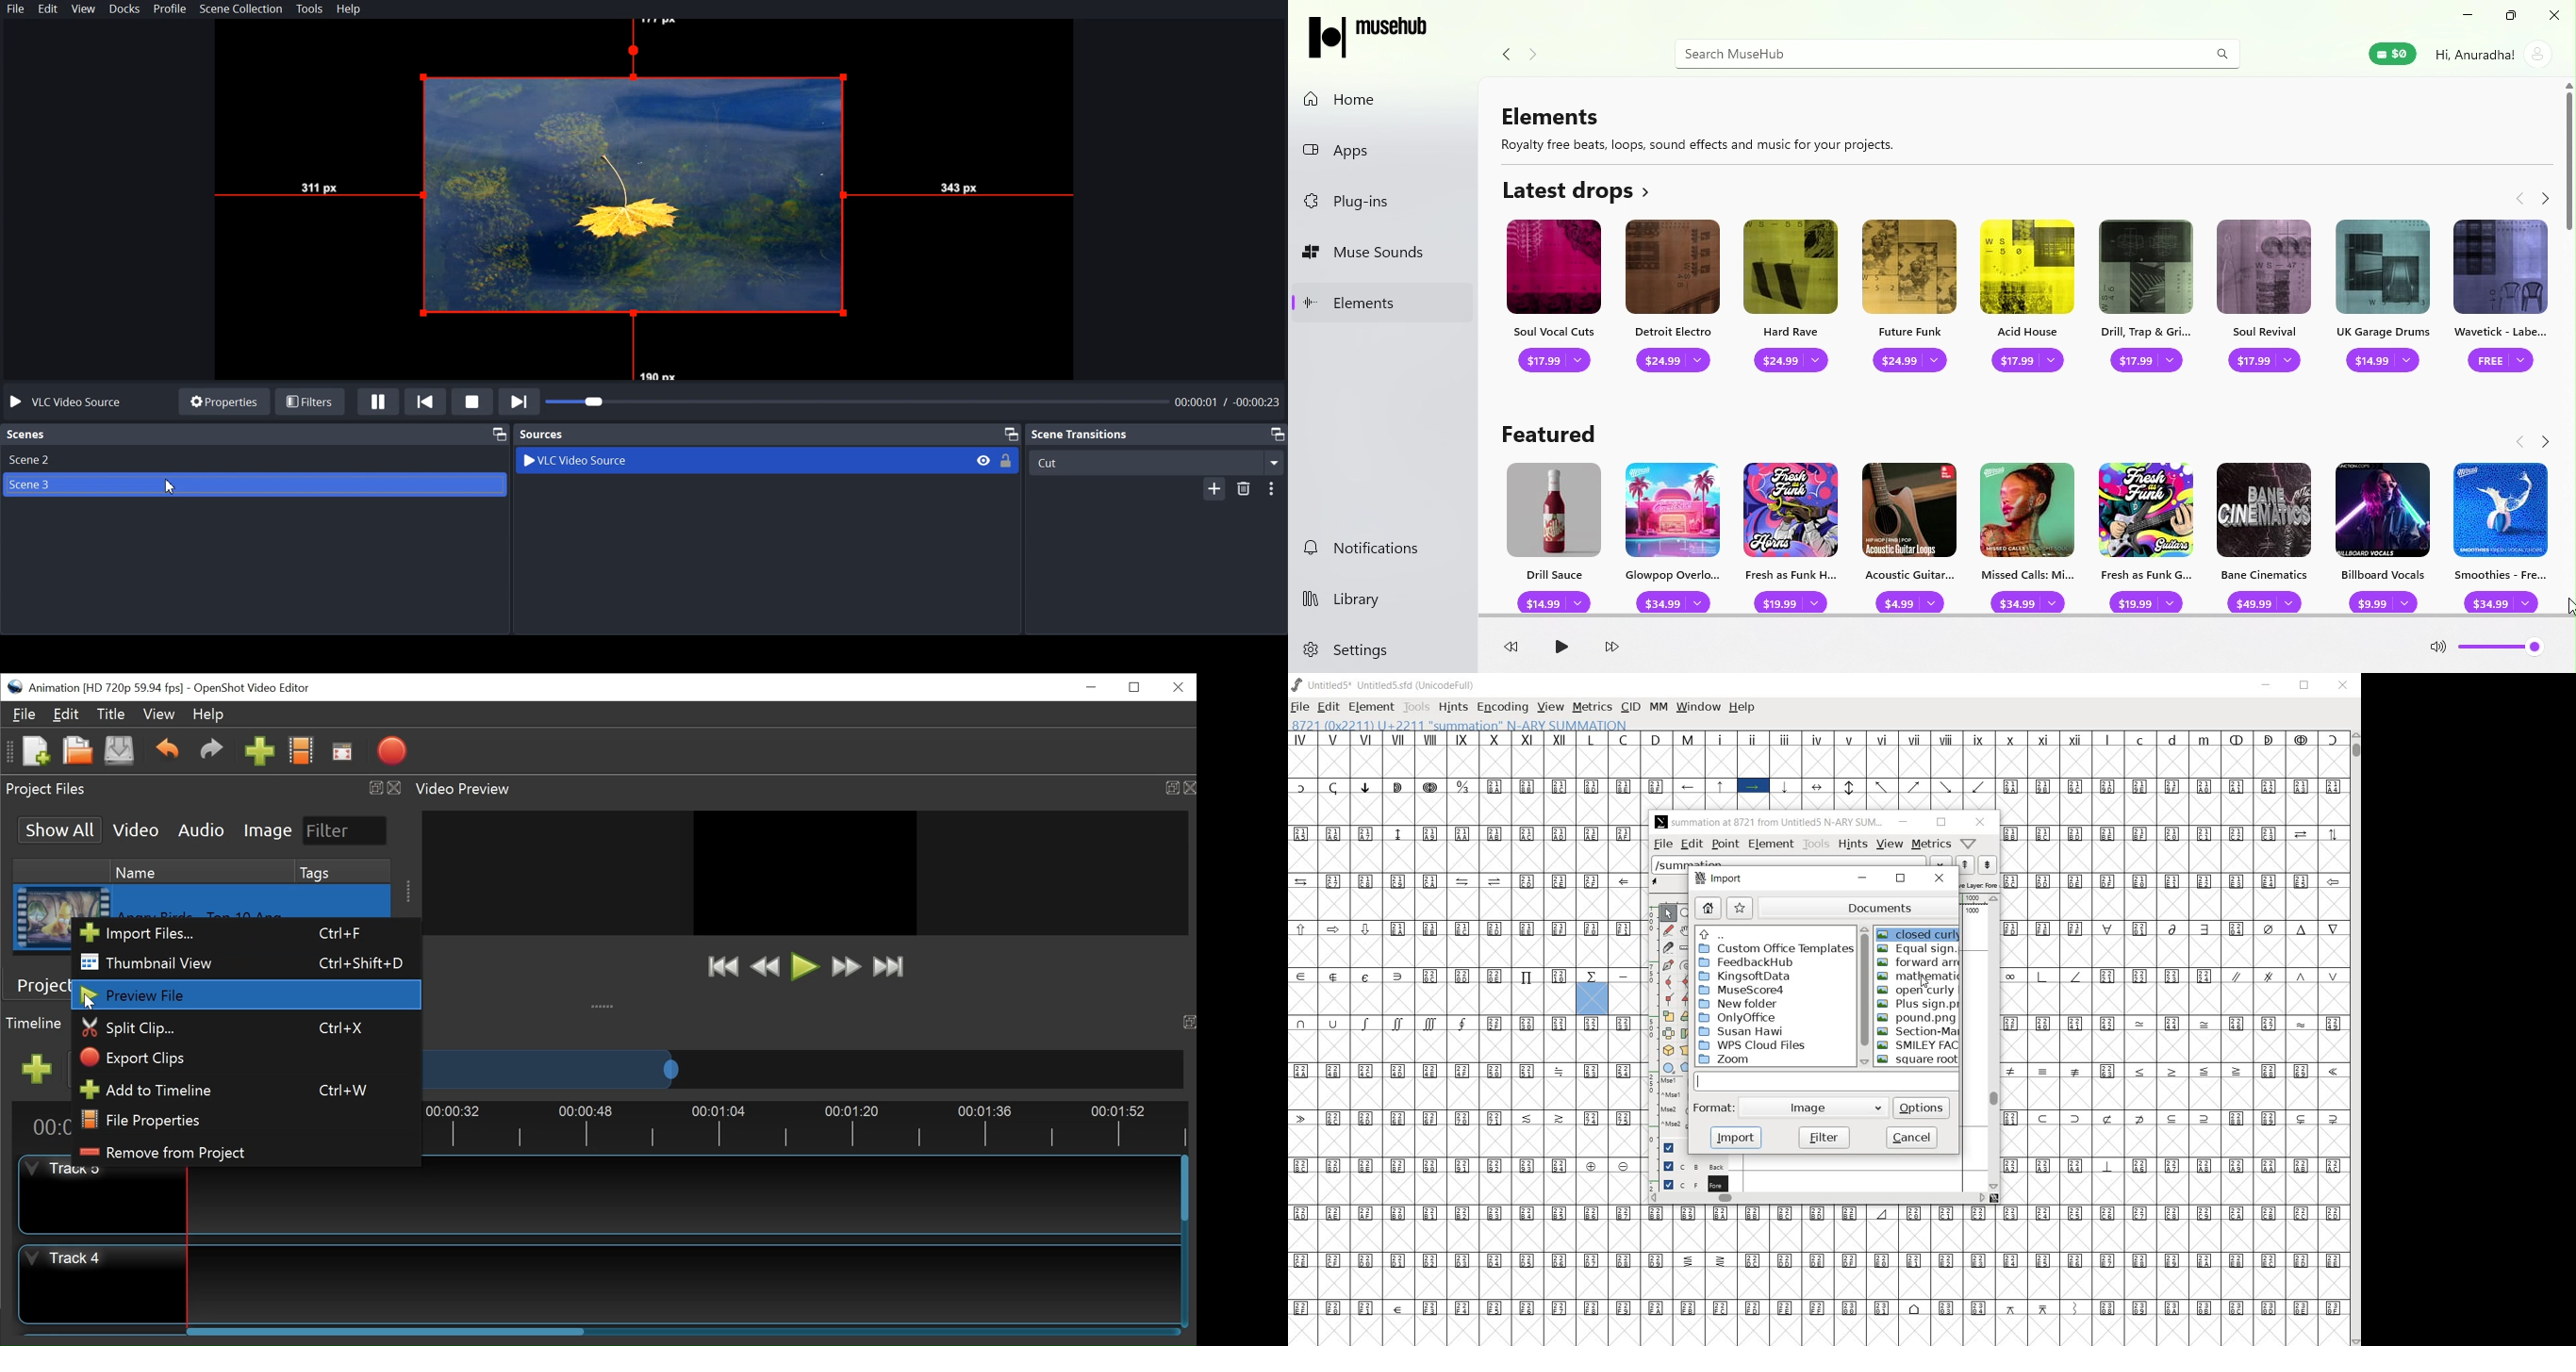  I want to click on MAGNIFY, so click(1687, 913).